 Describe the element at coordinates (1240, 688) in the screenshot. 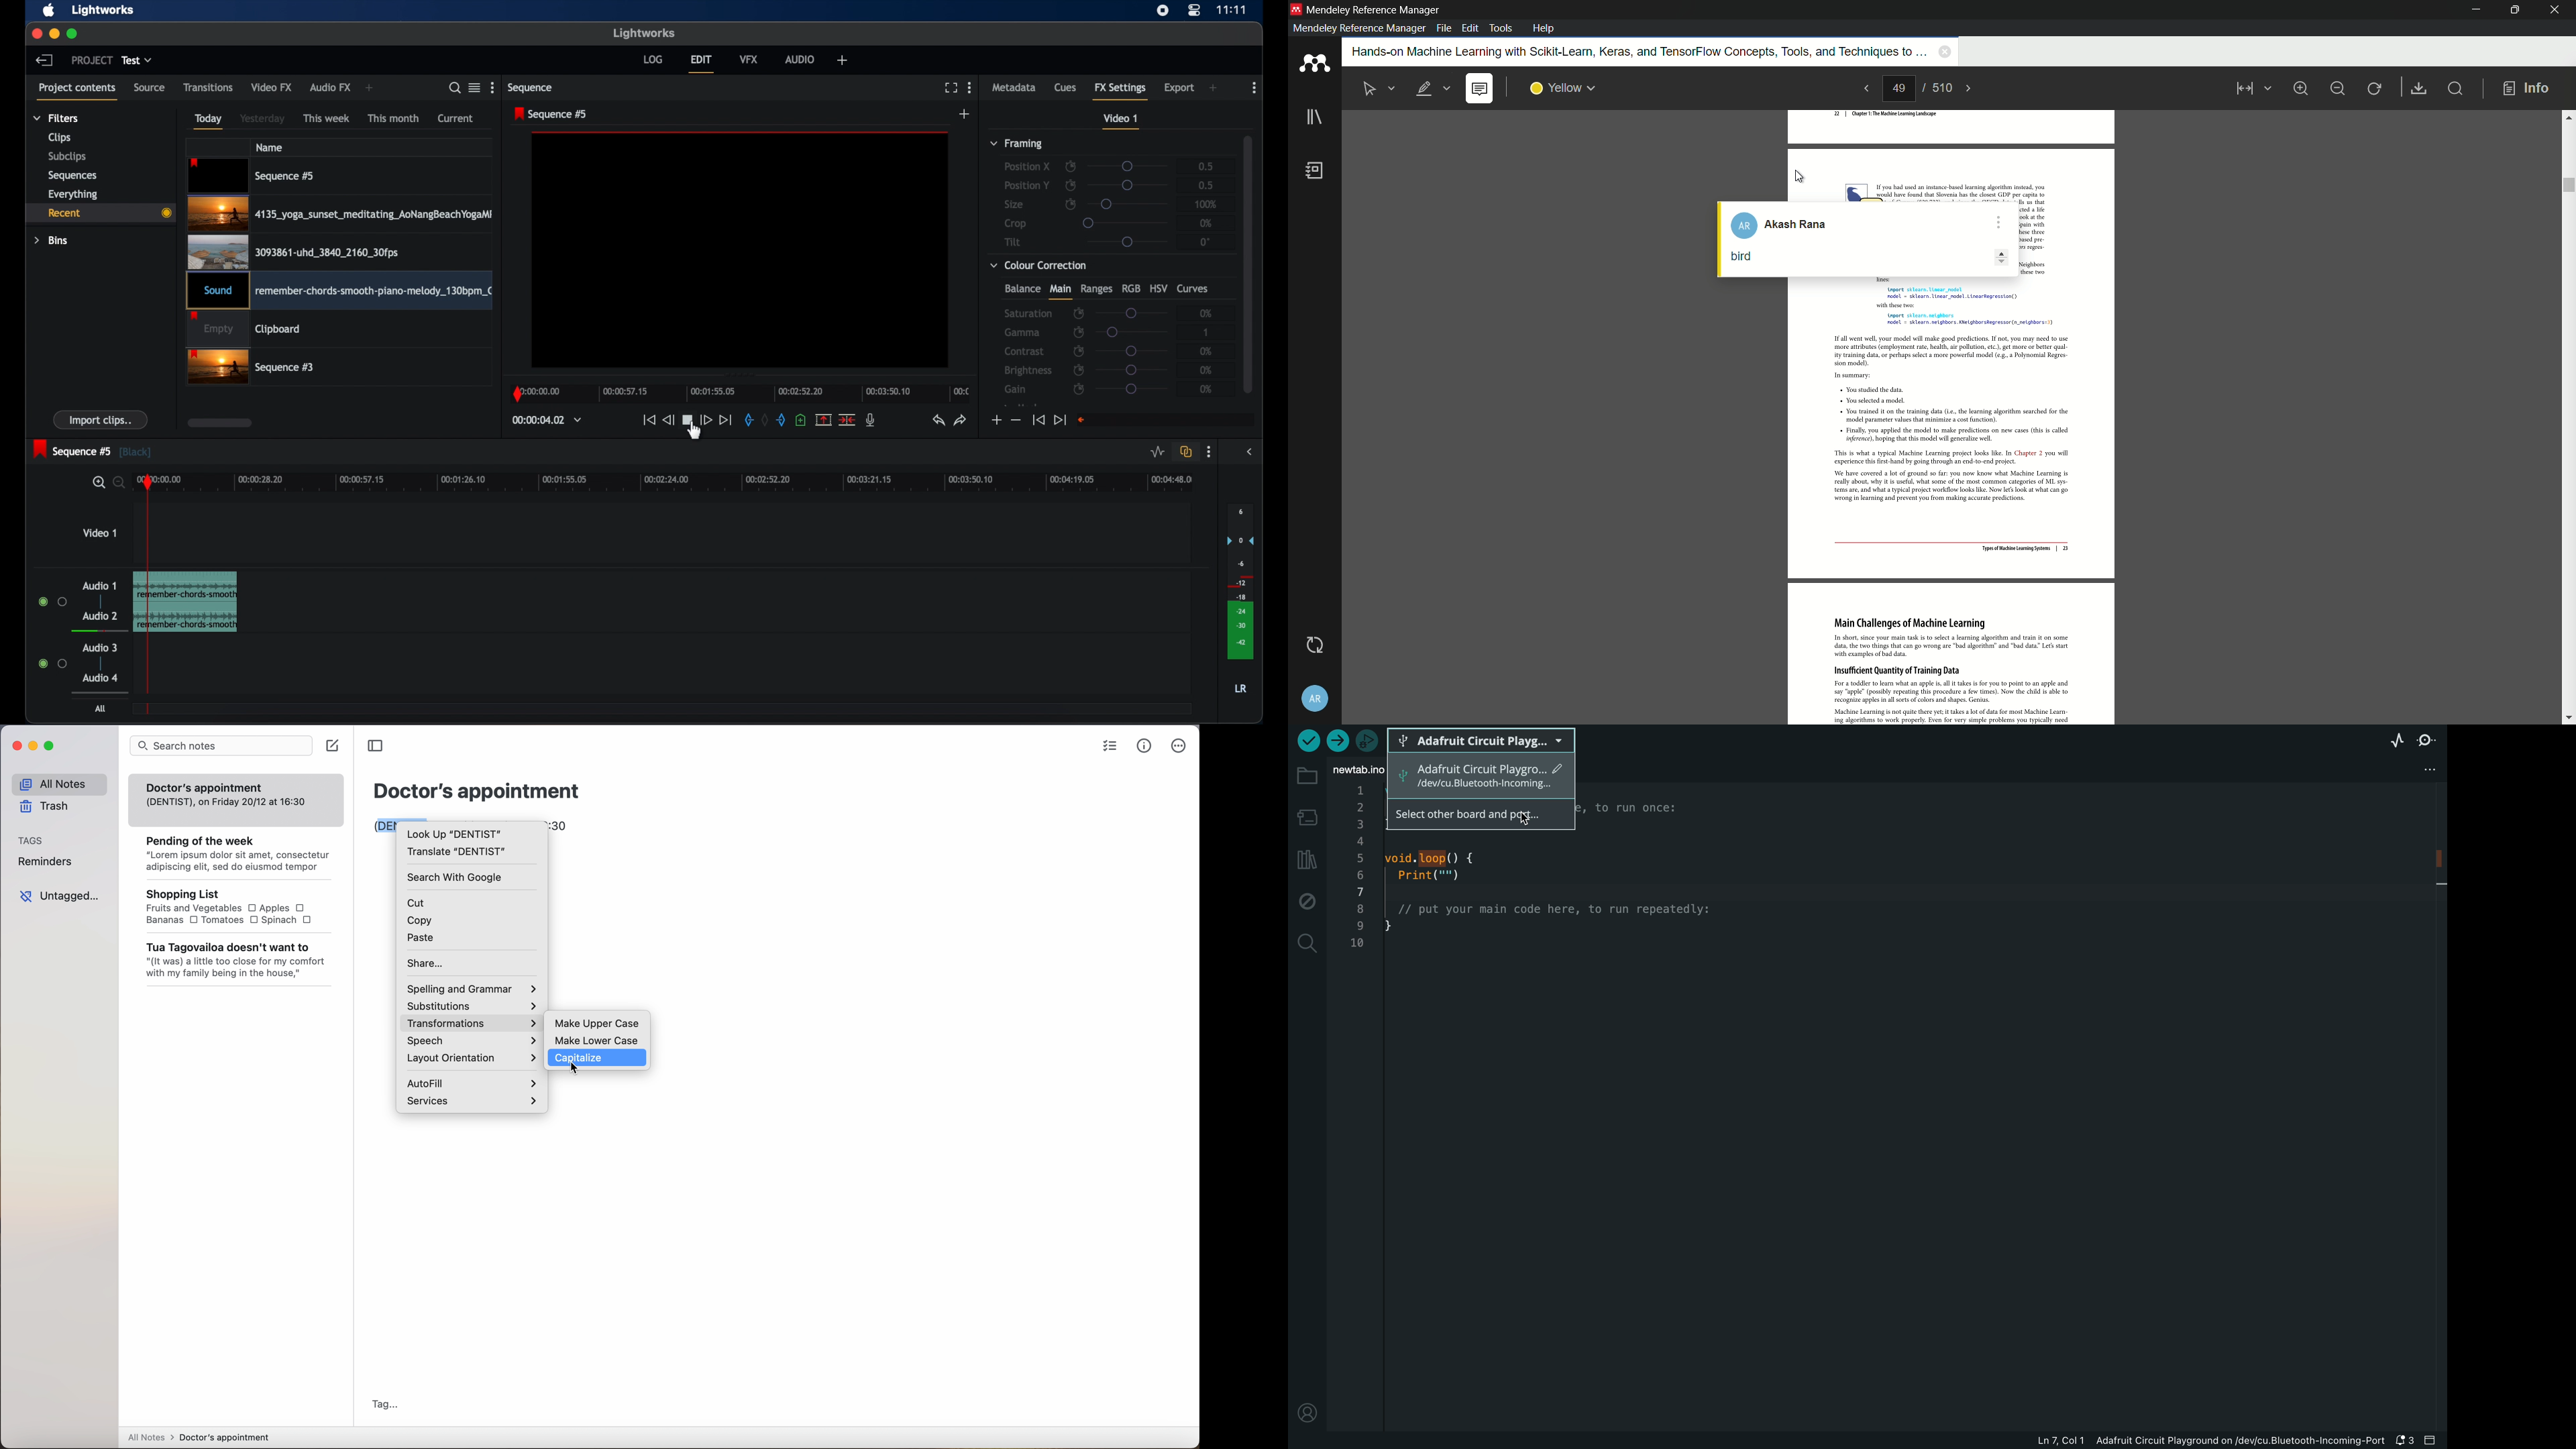

I see `LR` at that location.